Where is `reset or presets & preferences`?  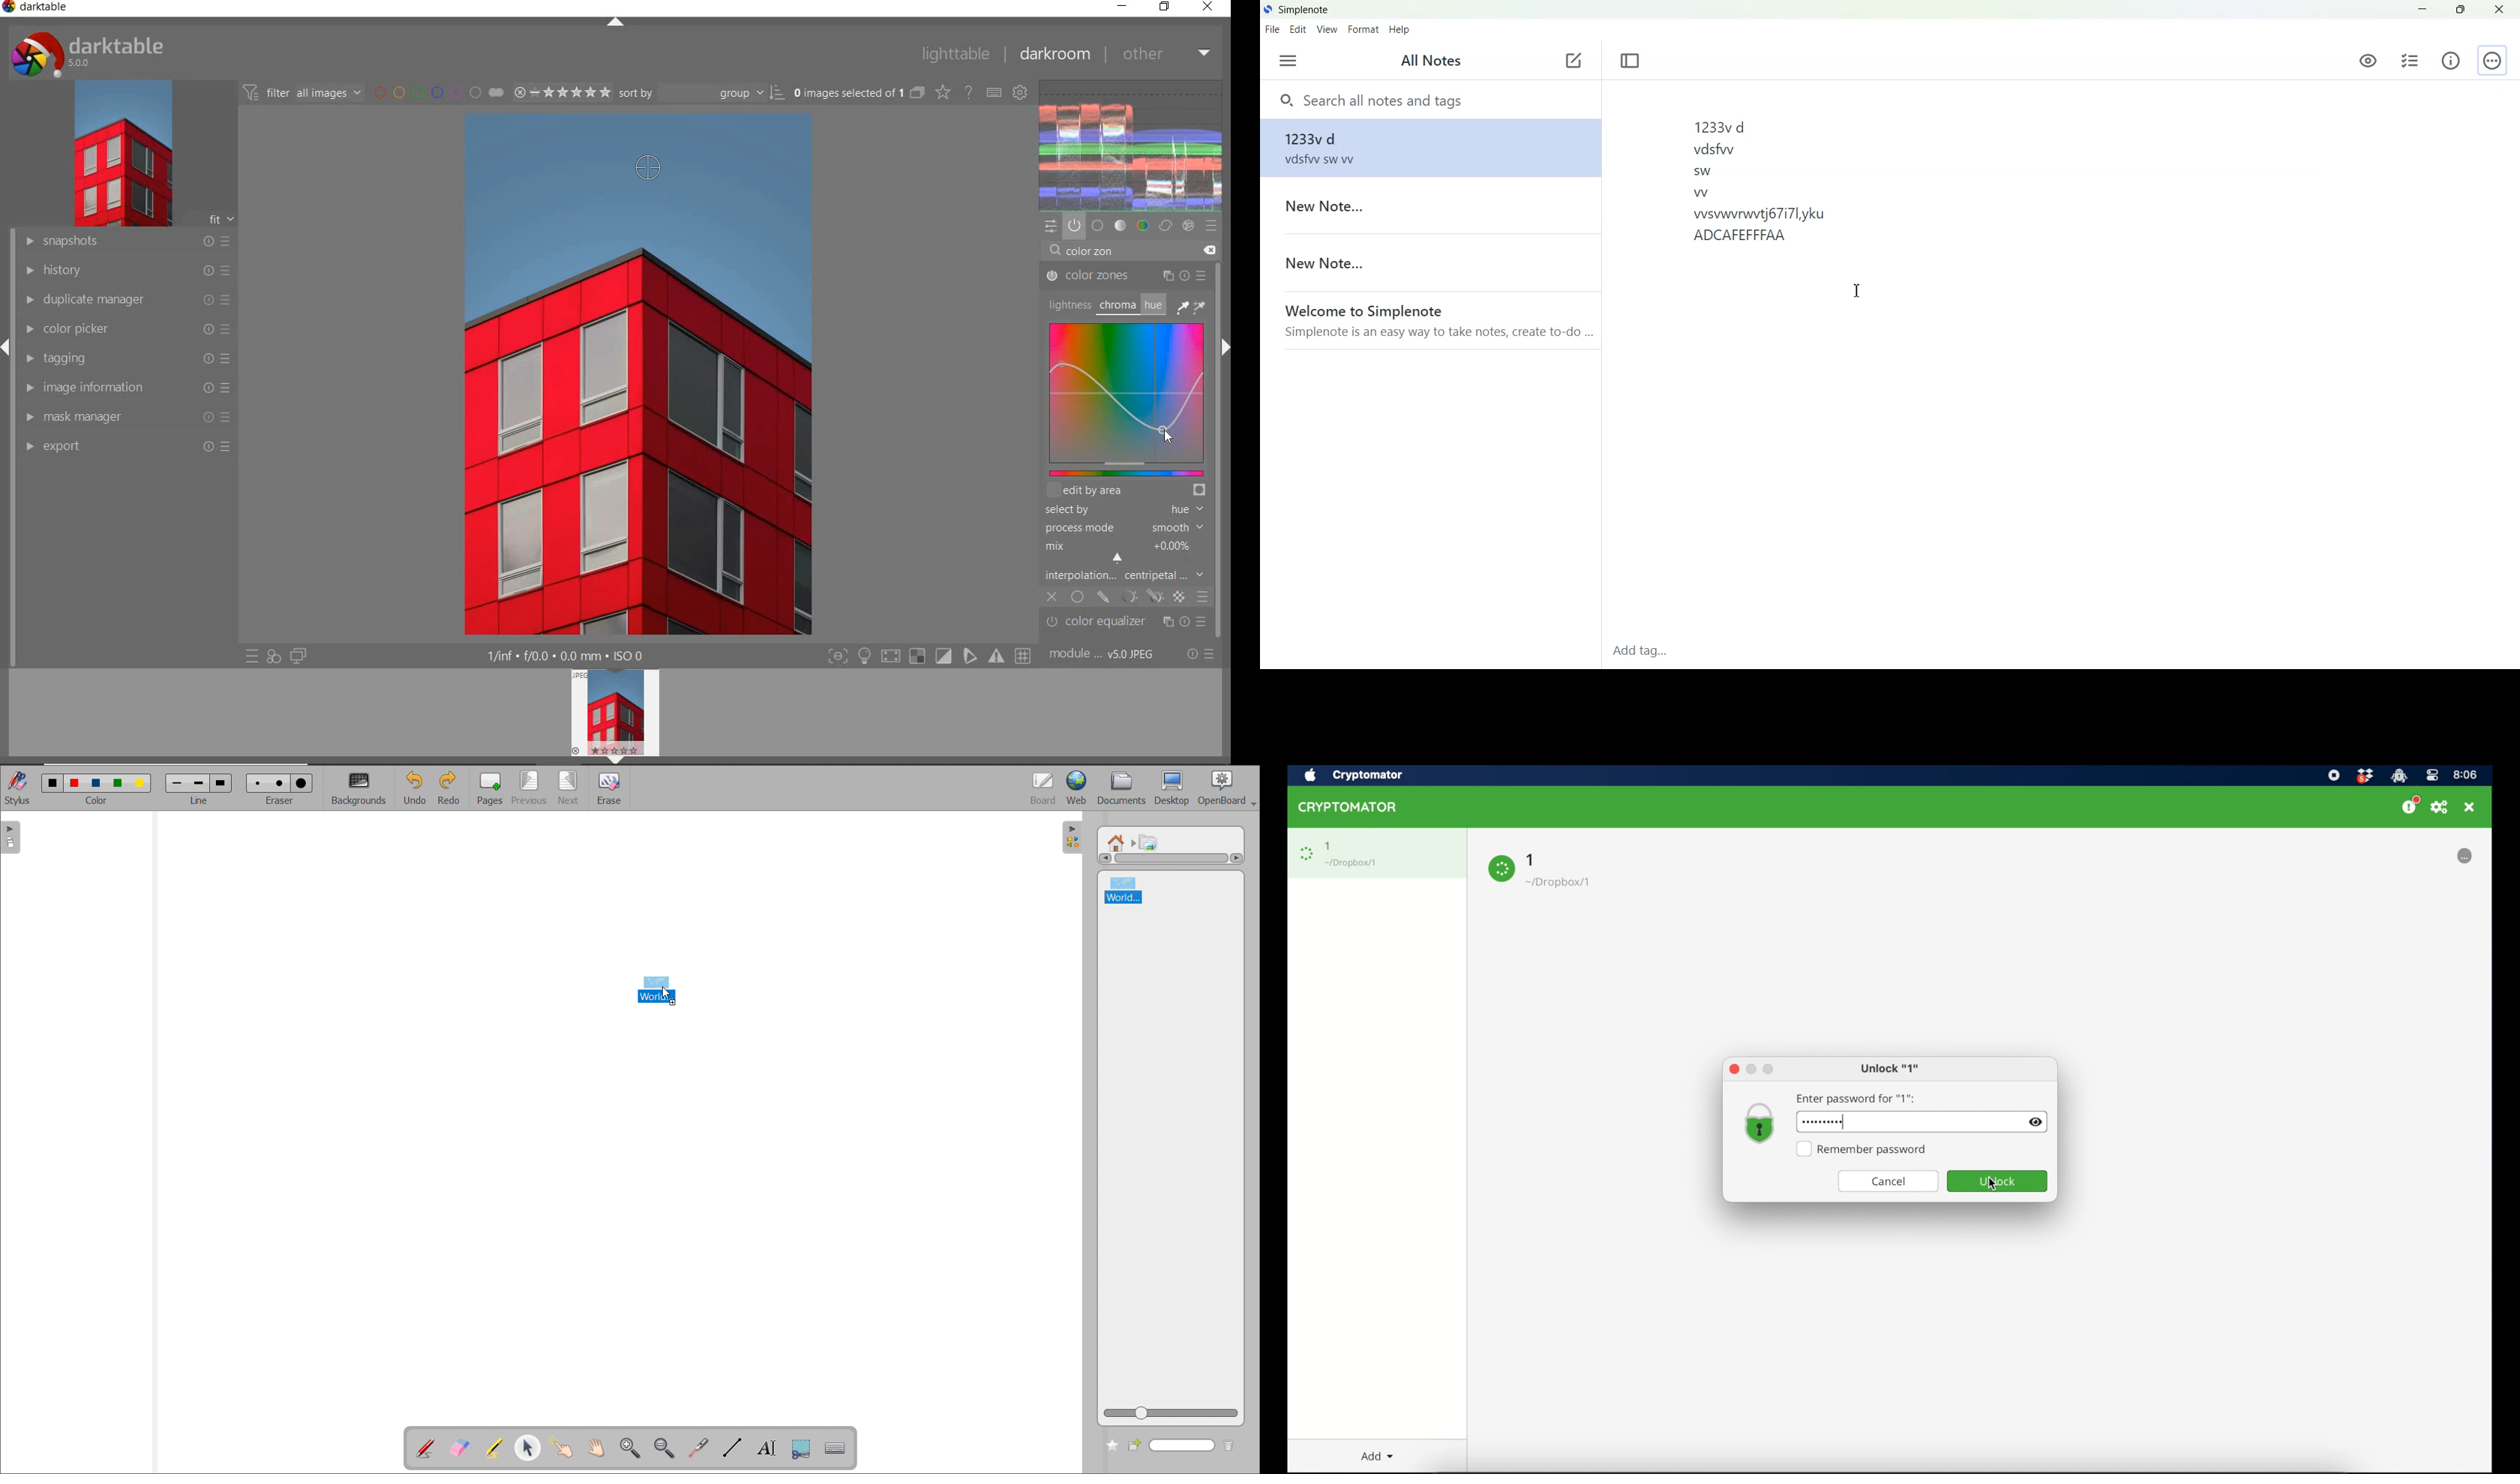 reset or presets & preferences is located at coordinates (1200, 655).